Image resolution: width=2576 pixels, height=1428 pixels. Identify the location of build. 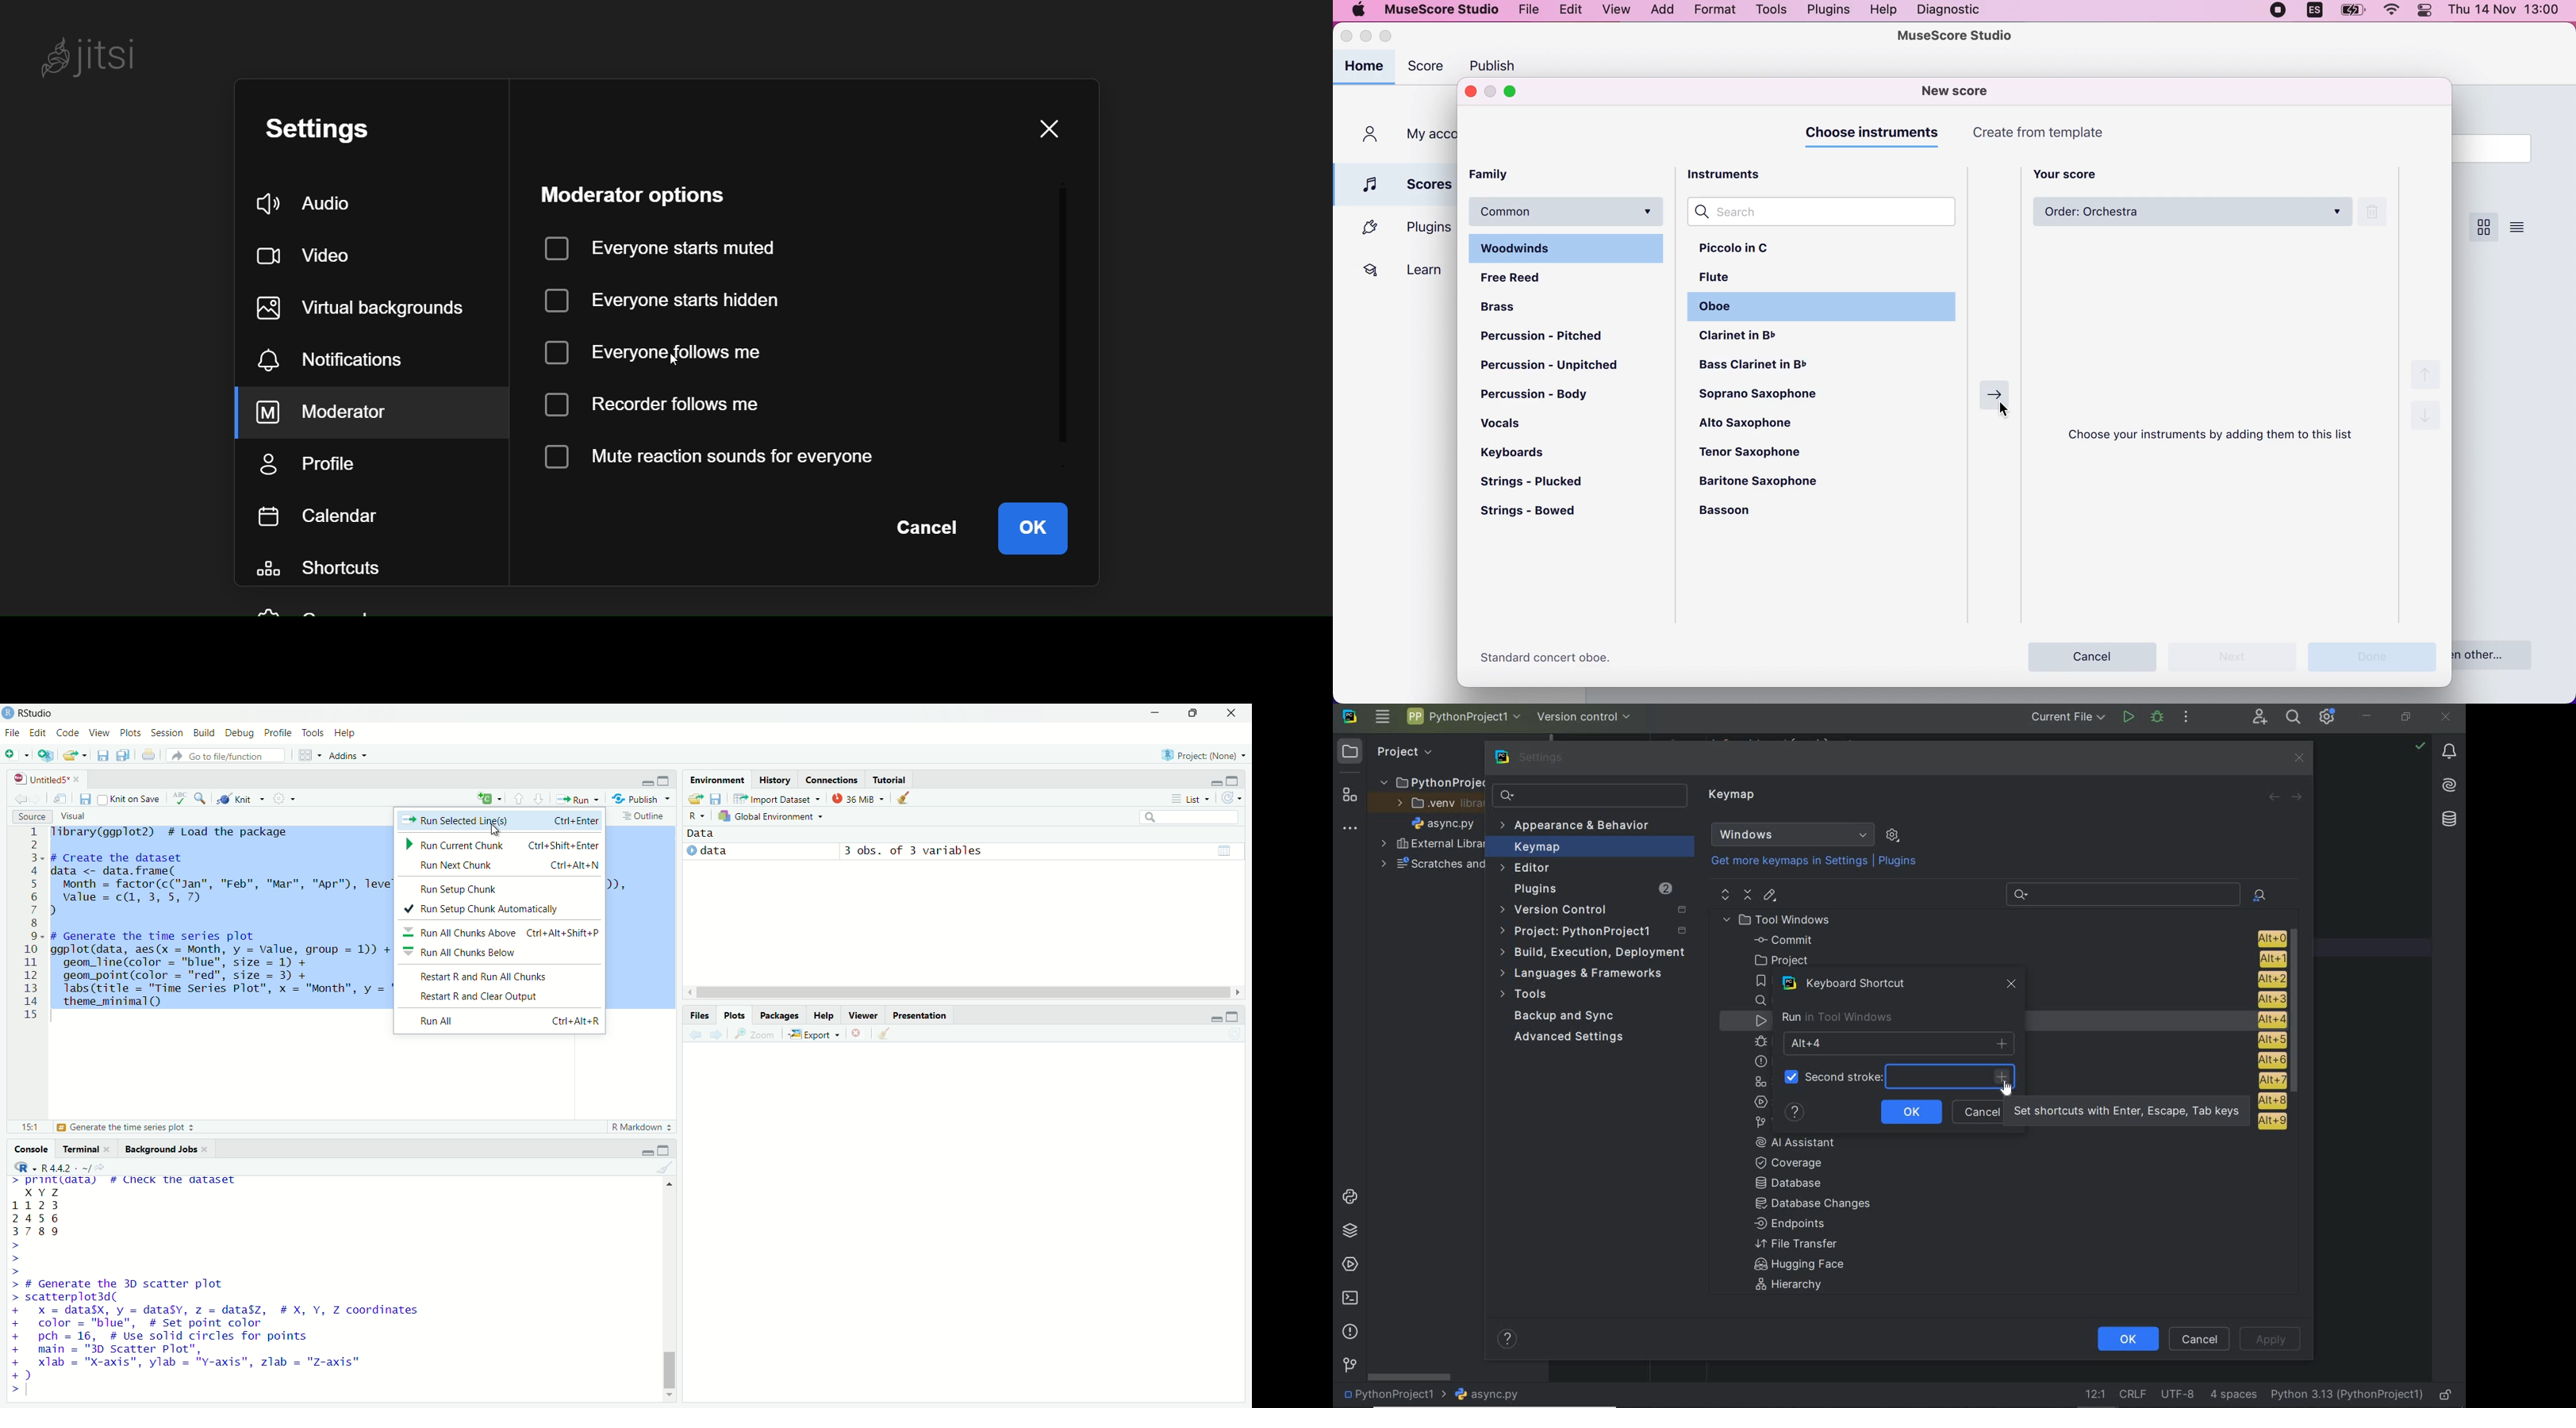
(205, 732).